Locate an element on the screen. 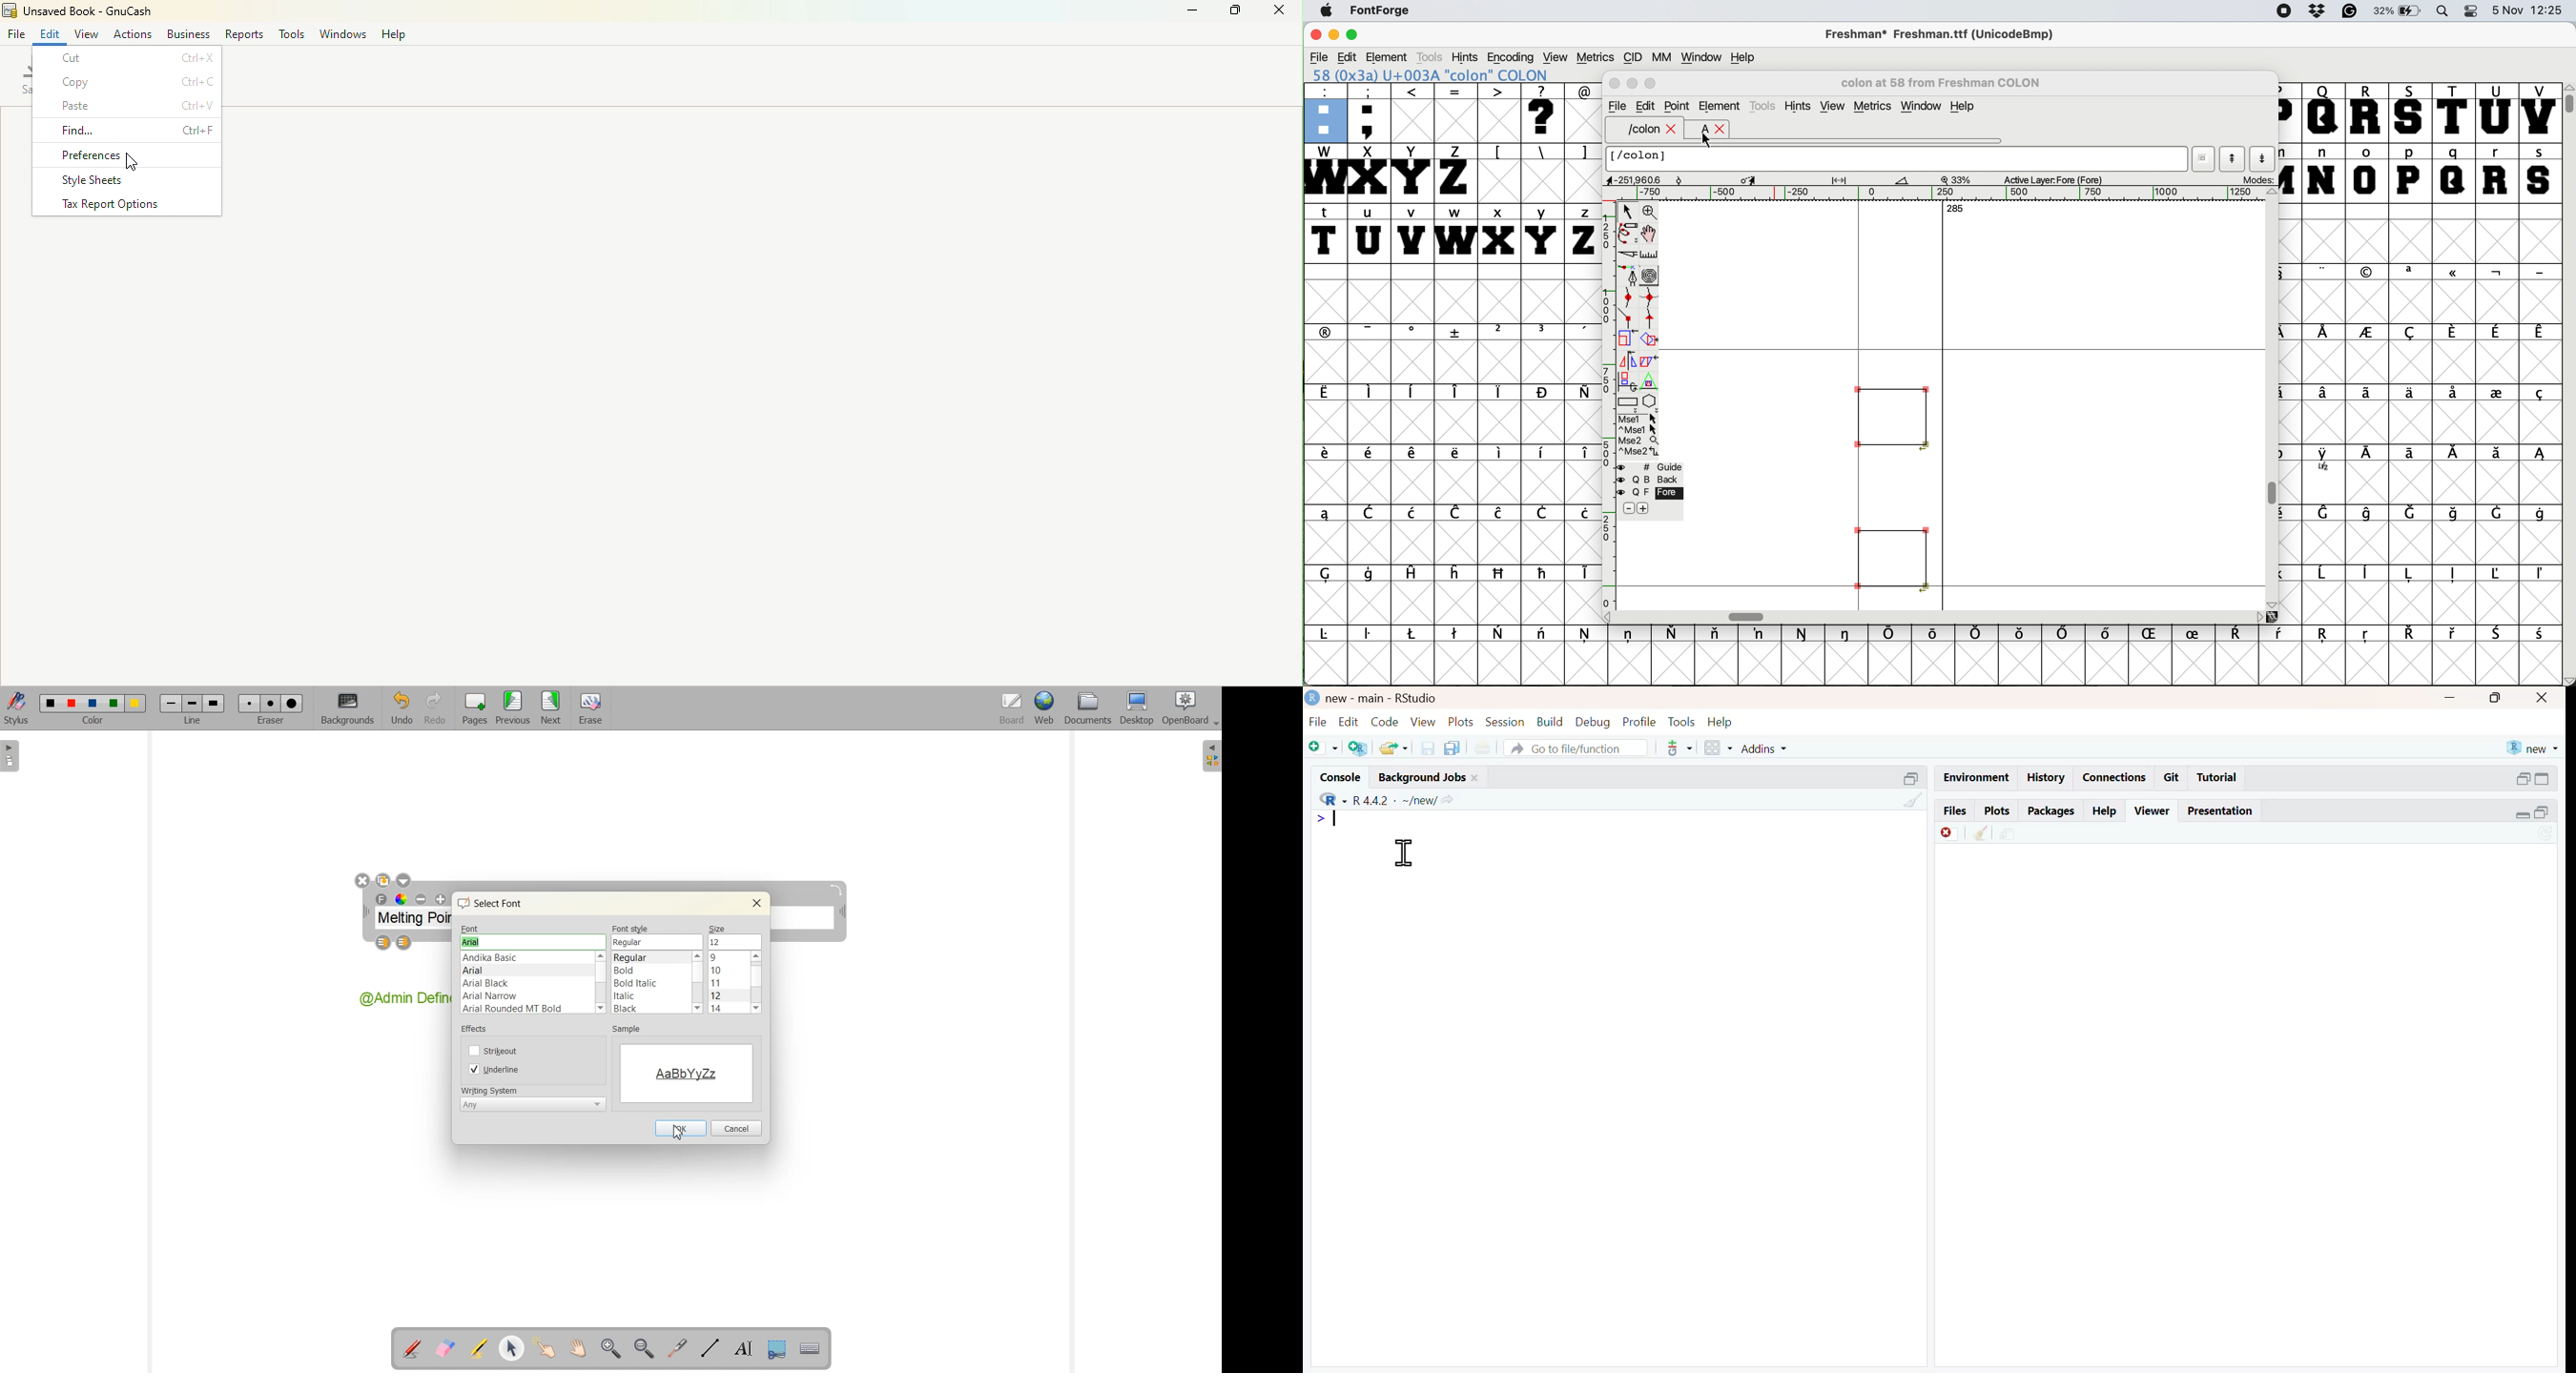 This screenshot has height=1400, width=2576. skew the selection is located at coordinates (1650, 361).